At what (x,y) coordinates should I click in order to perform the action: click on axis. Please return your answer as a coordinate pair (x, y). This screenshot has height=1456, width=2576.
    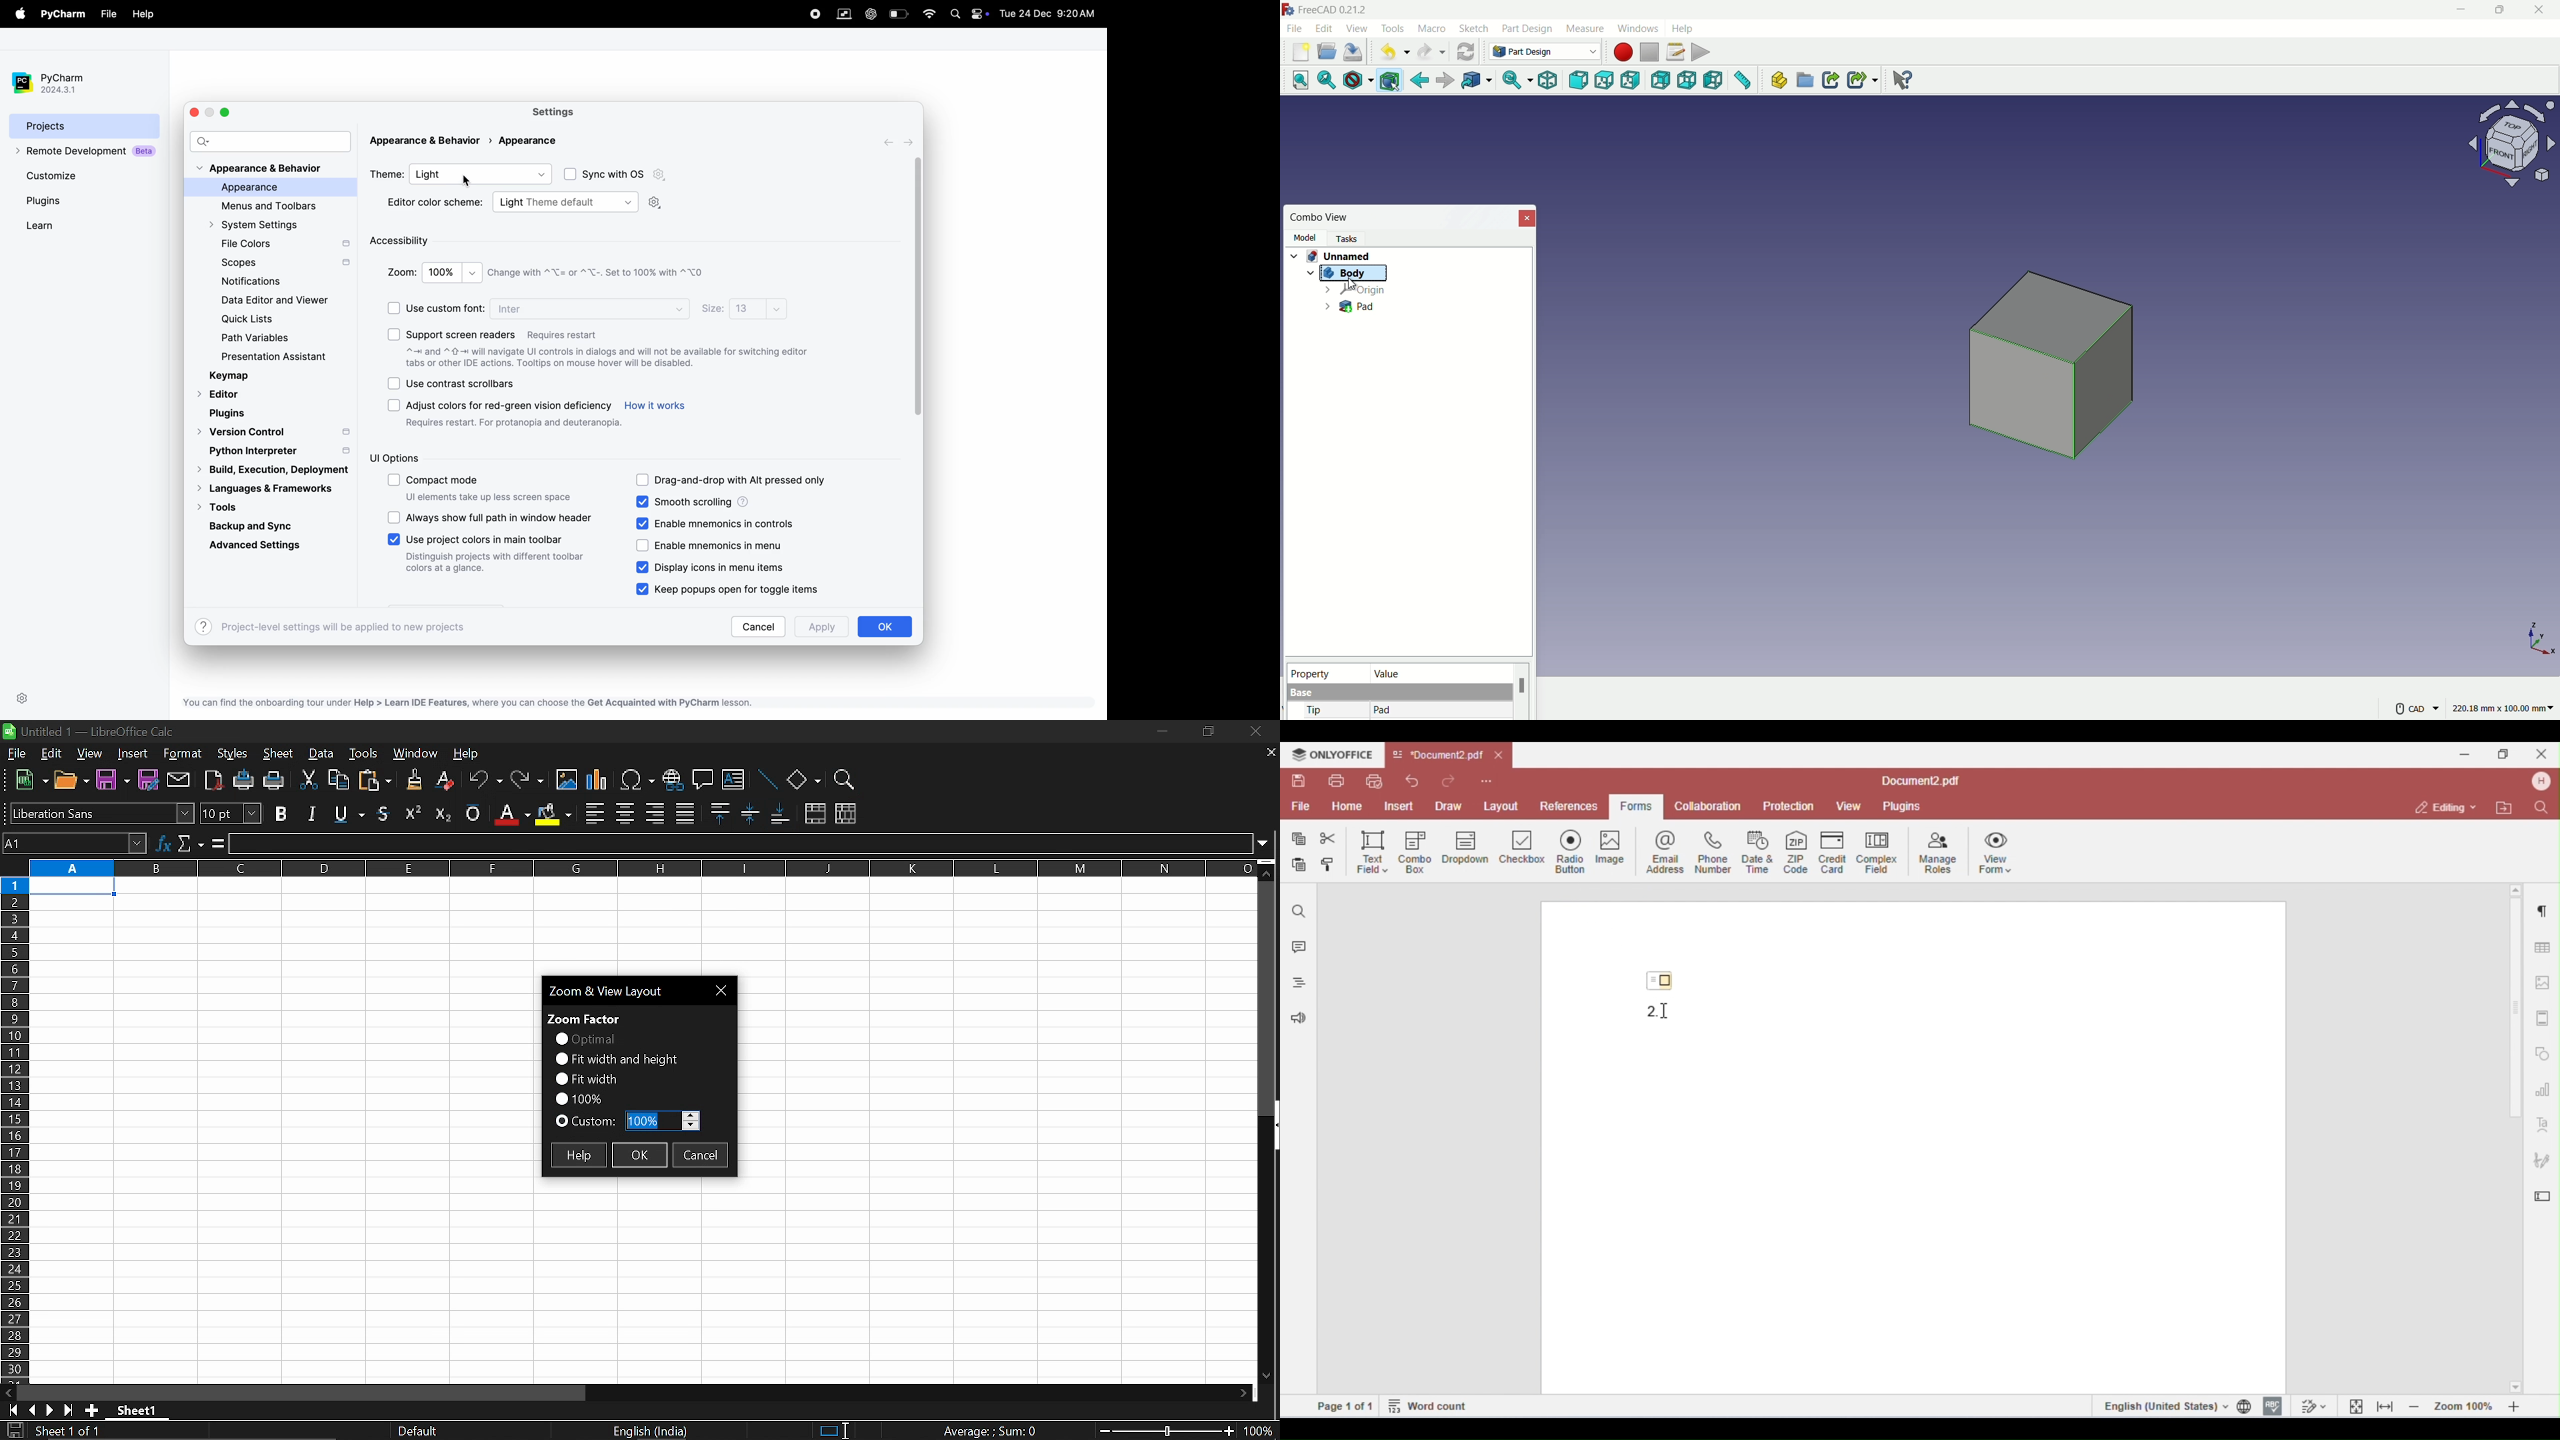
    Looking at the image, I should click on (2541, 638).